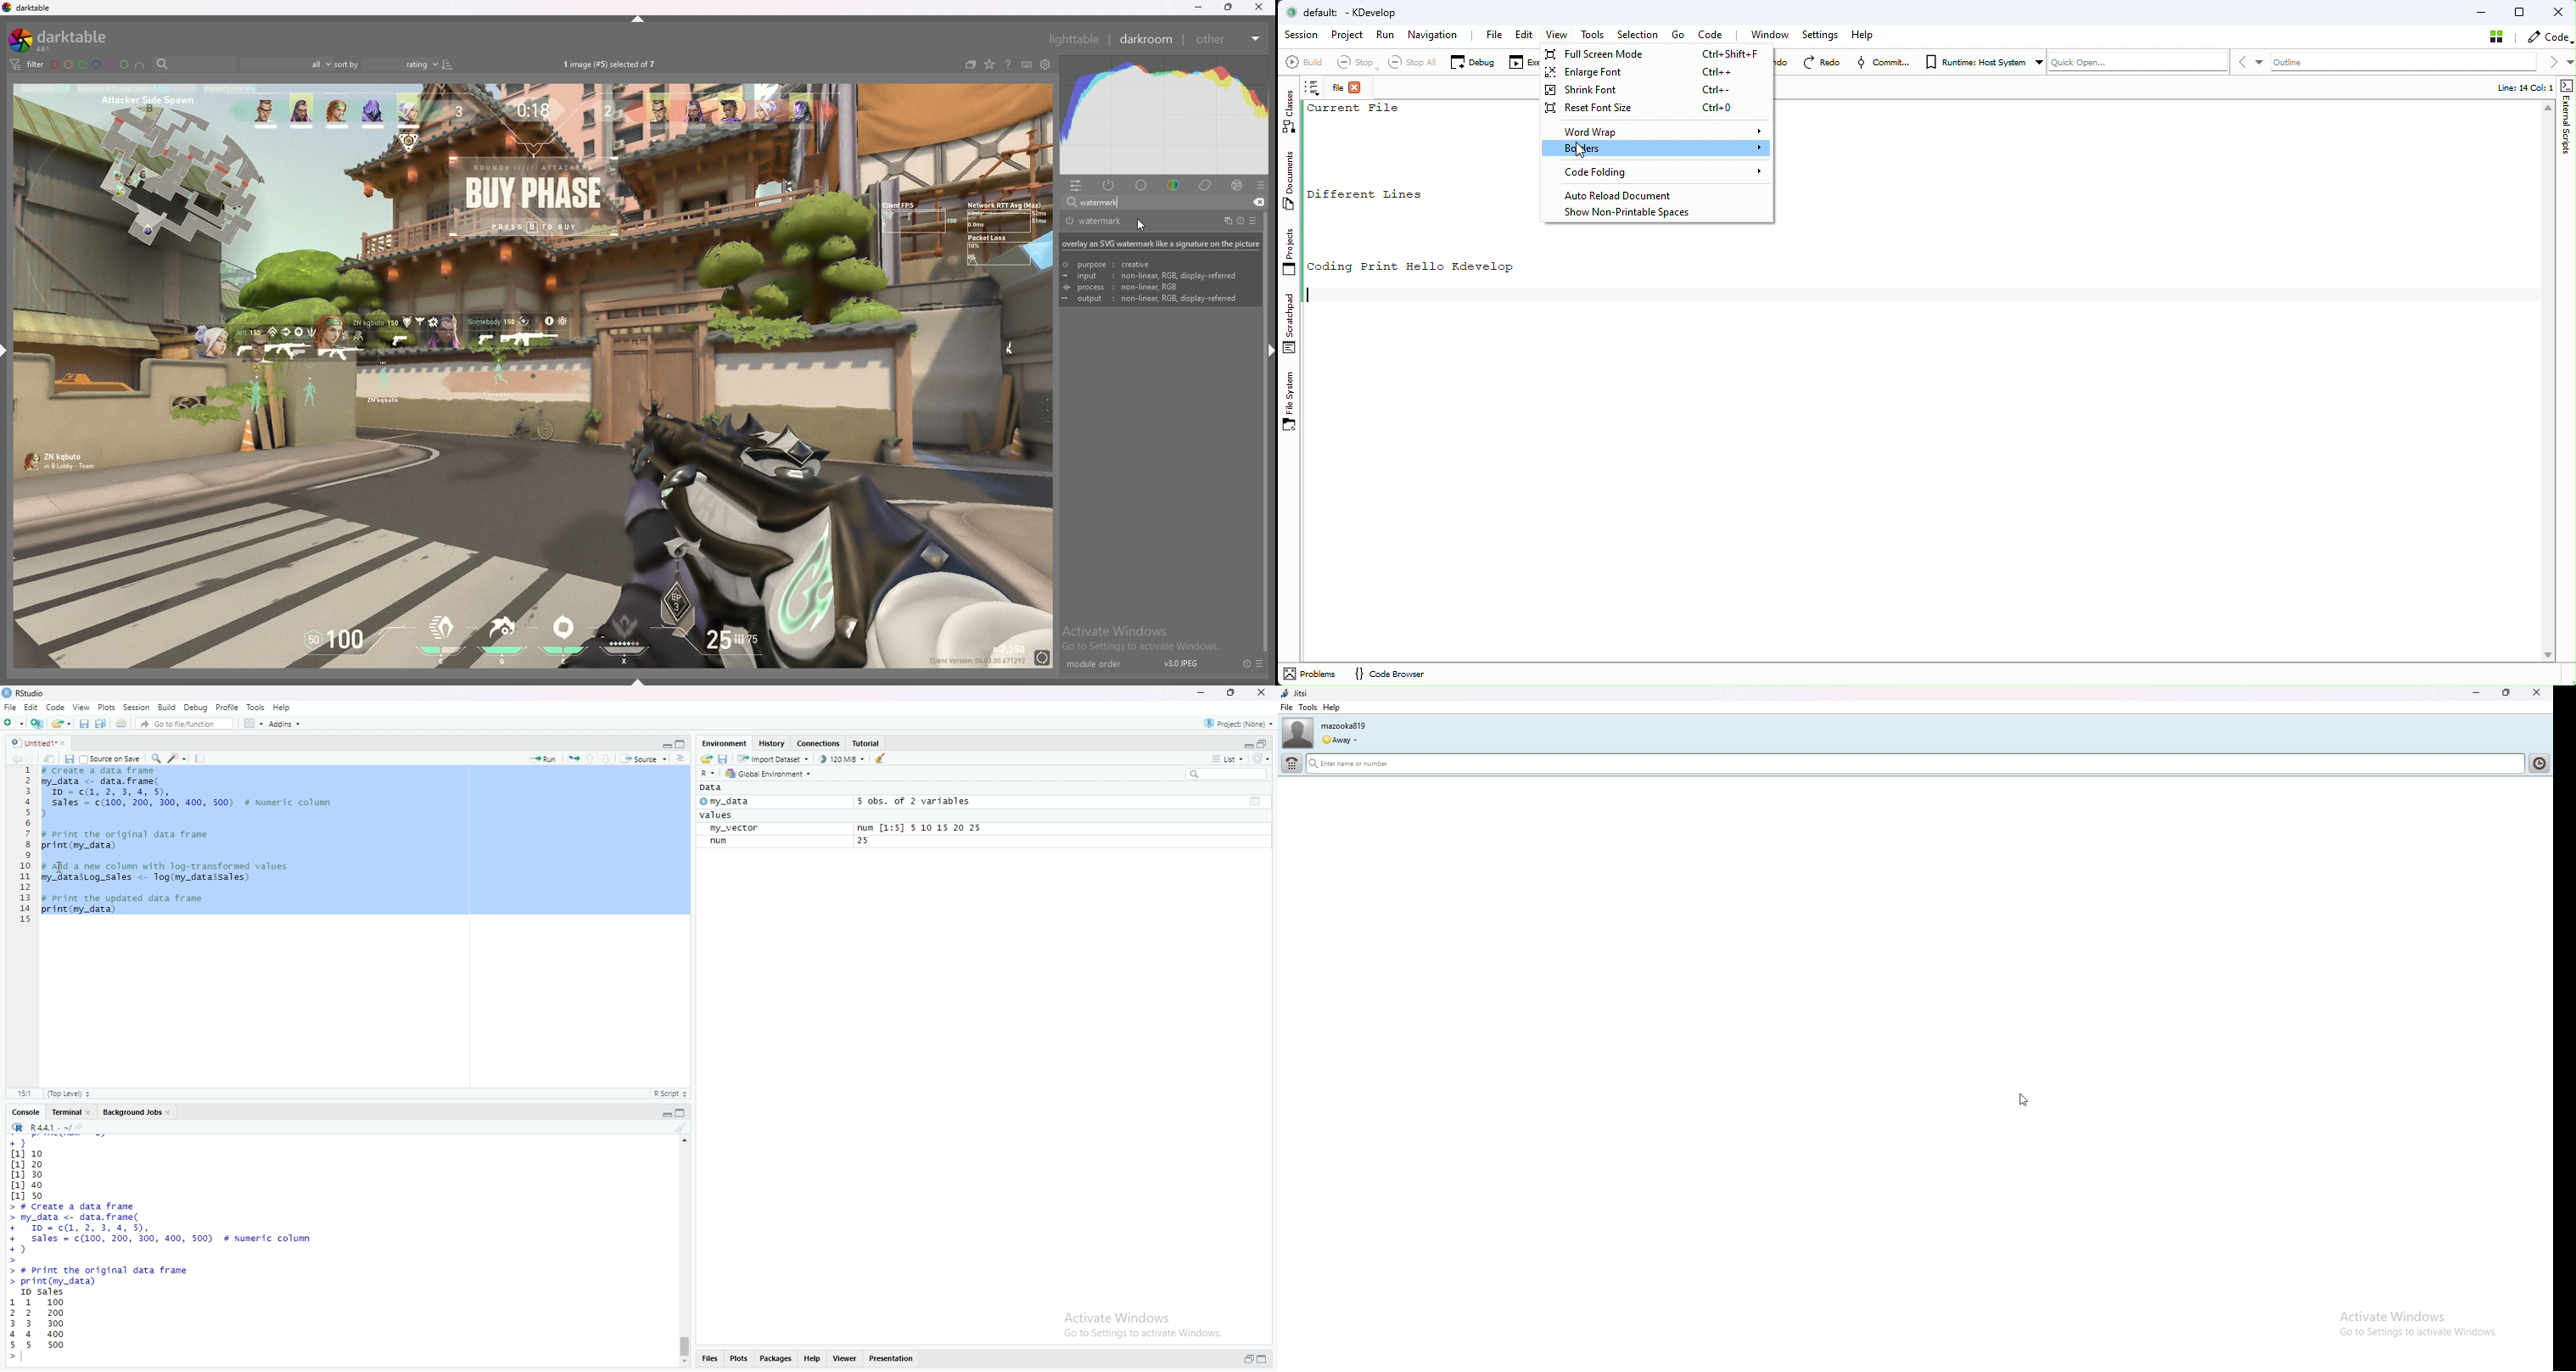 The image size is (2576, 1372). What do you see at coordinates (255, 706) in the screenshot?
I see `Tools` at bounding box center [255, 706].